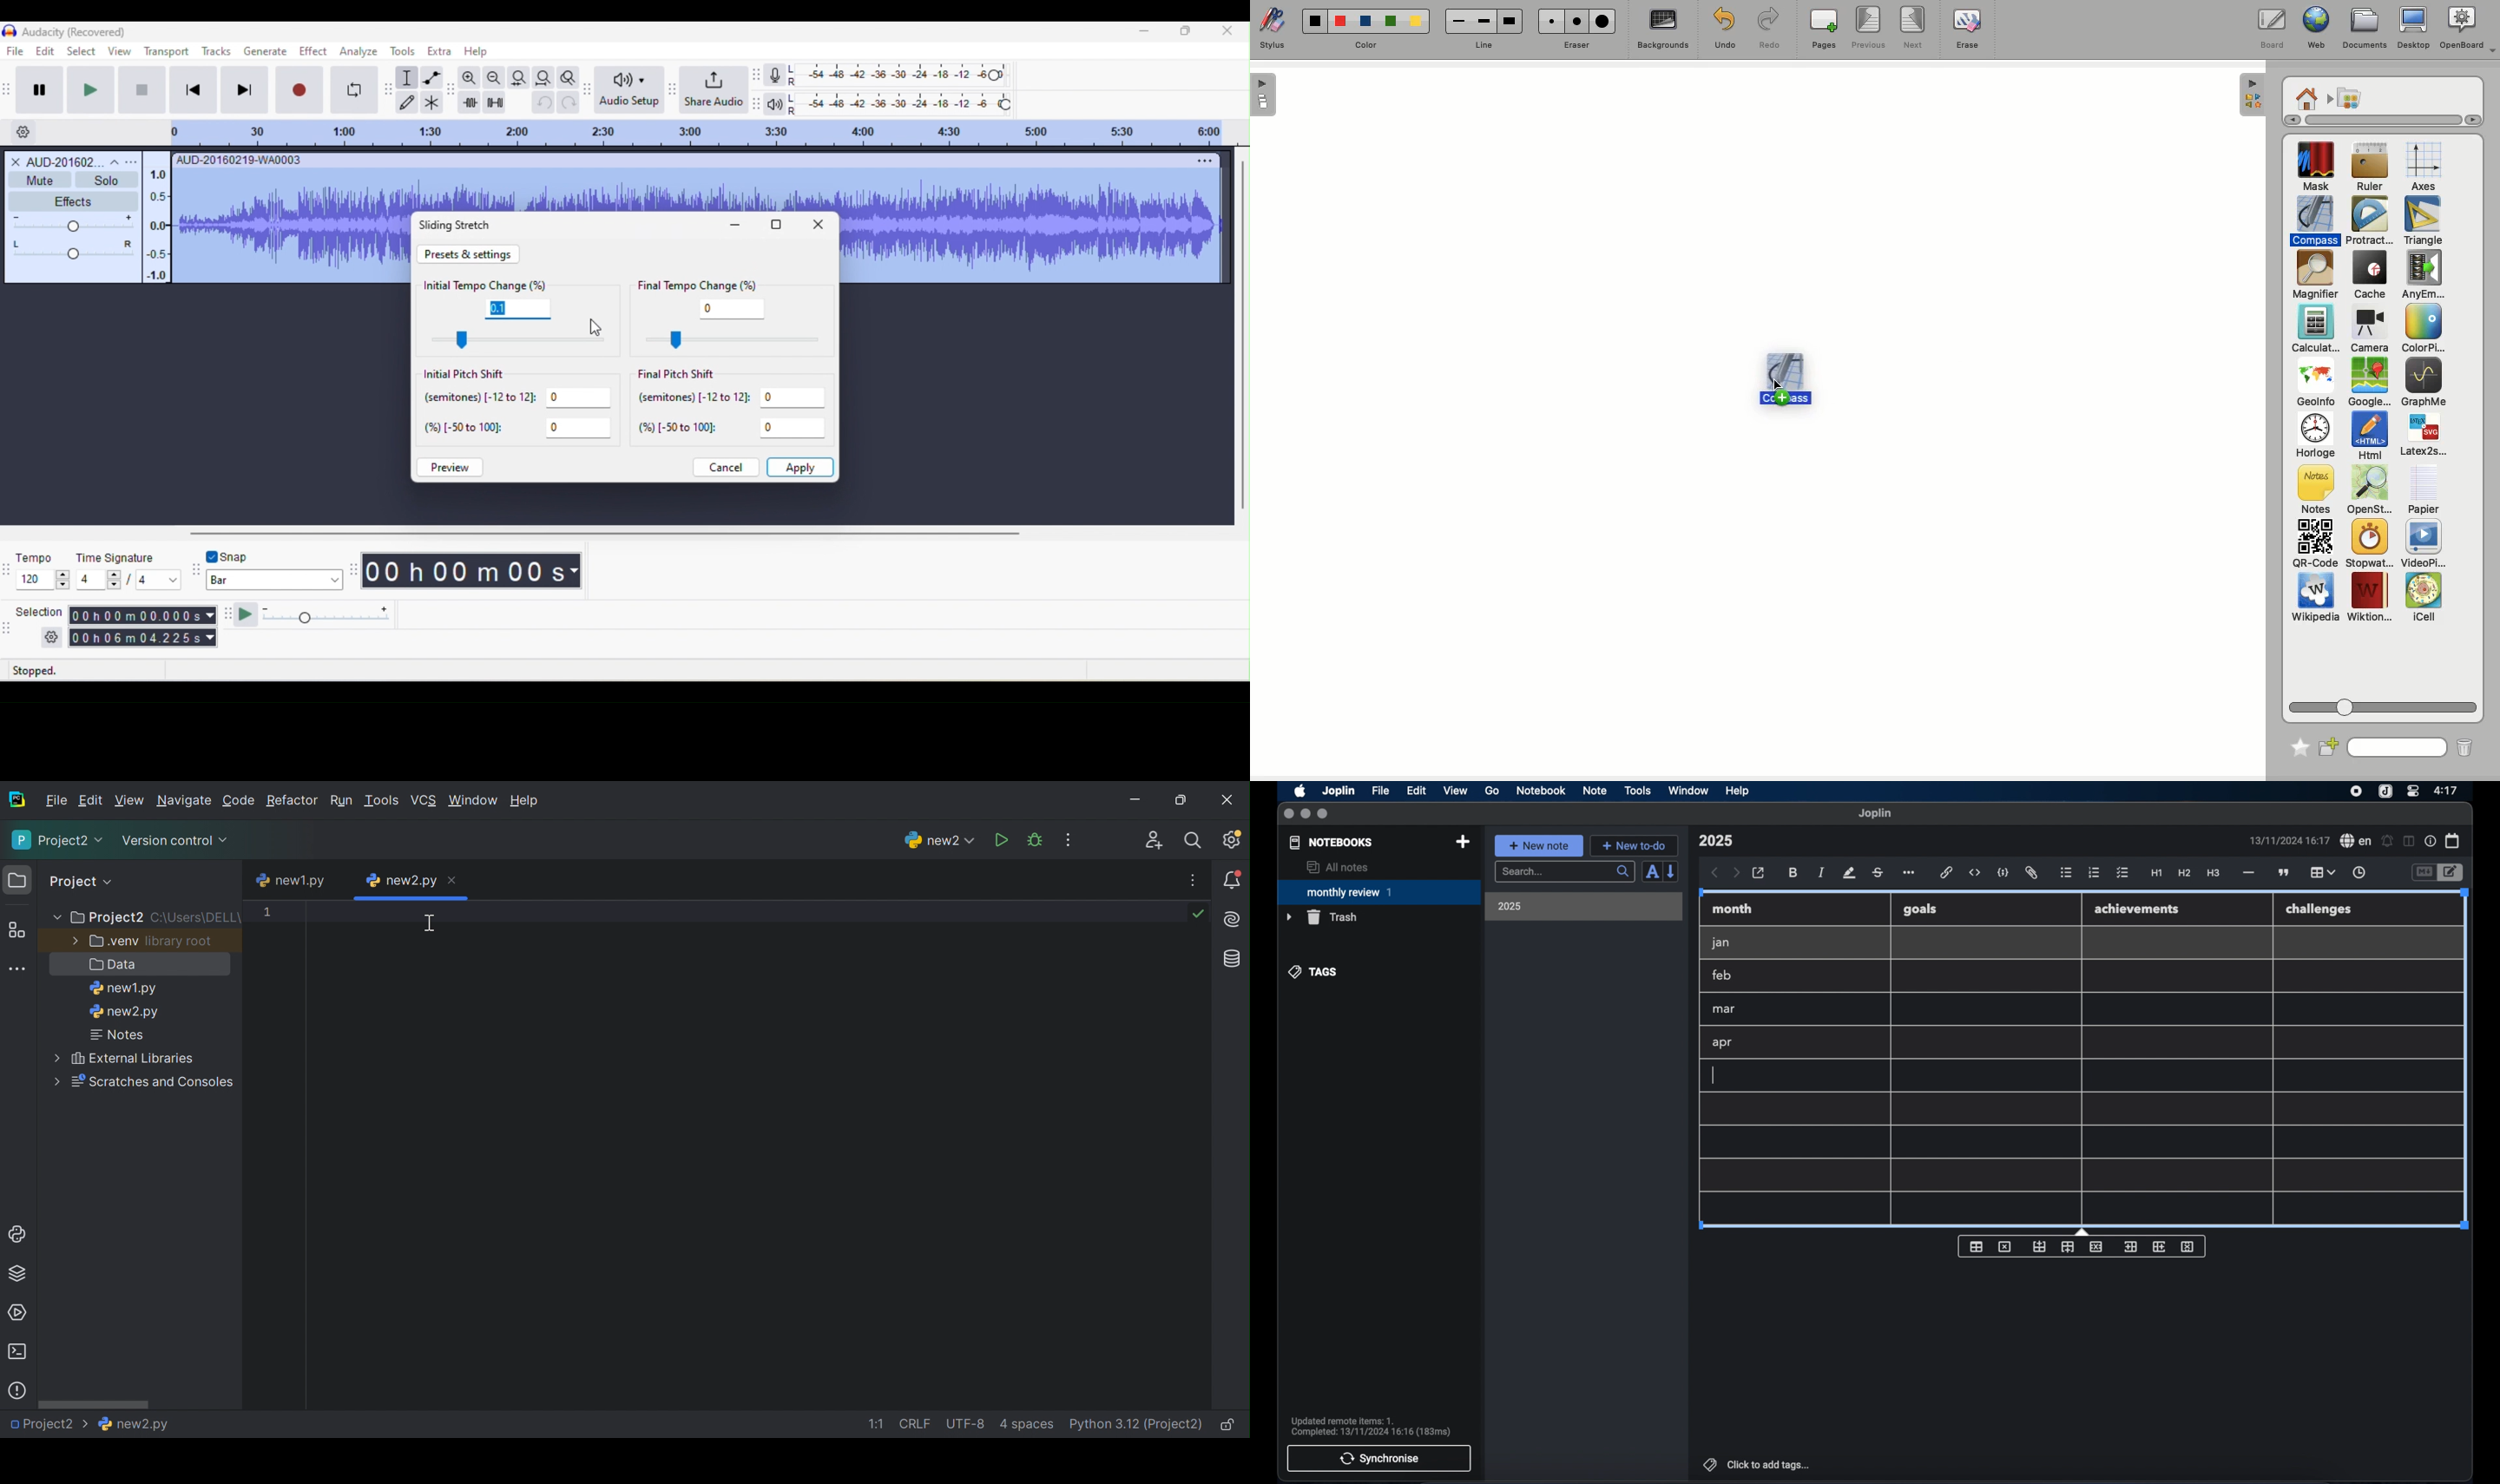 This screenshot has width=2520, height=1484. What do you see at coordinates (1721, 943) in the screenshot?
I see `jan` at bounding box center [1721, 943].